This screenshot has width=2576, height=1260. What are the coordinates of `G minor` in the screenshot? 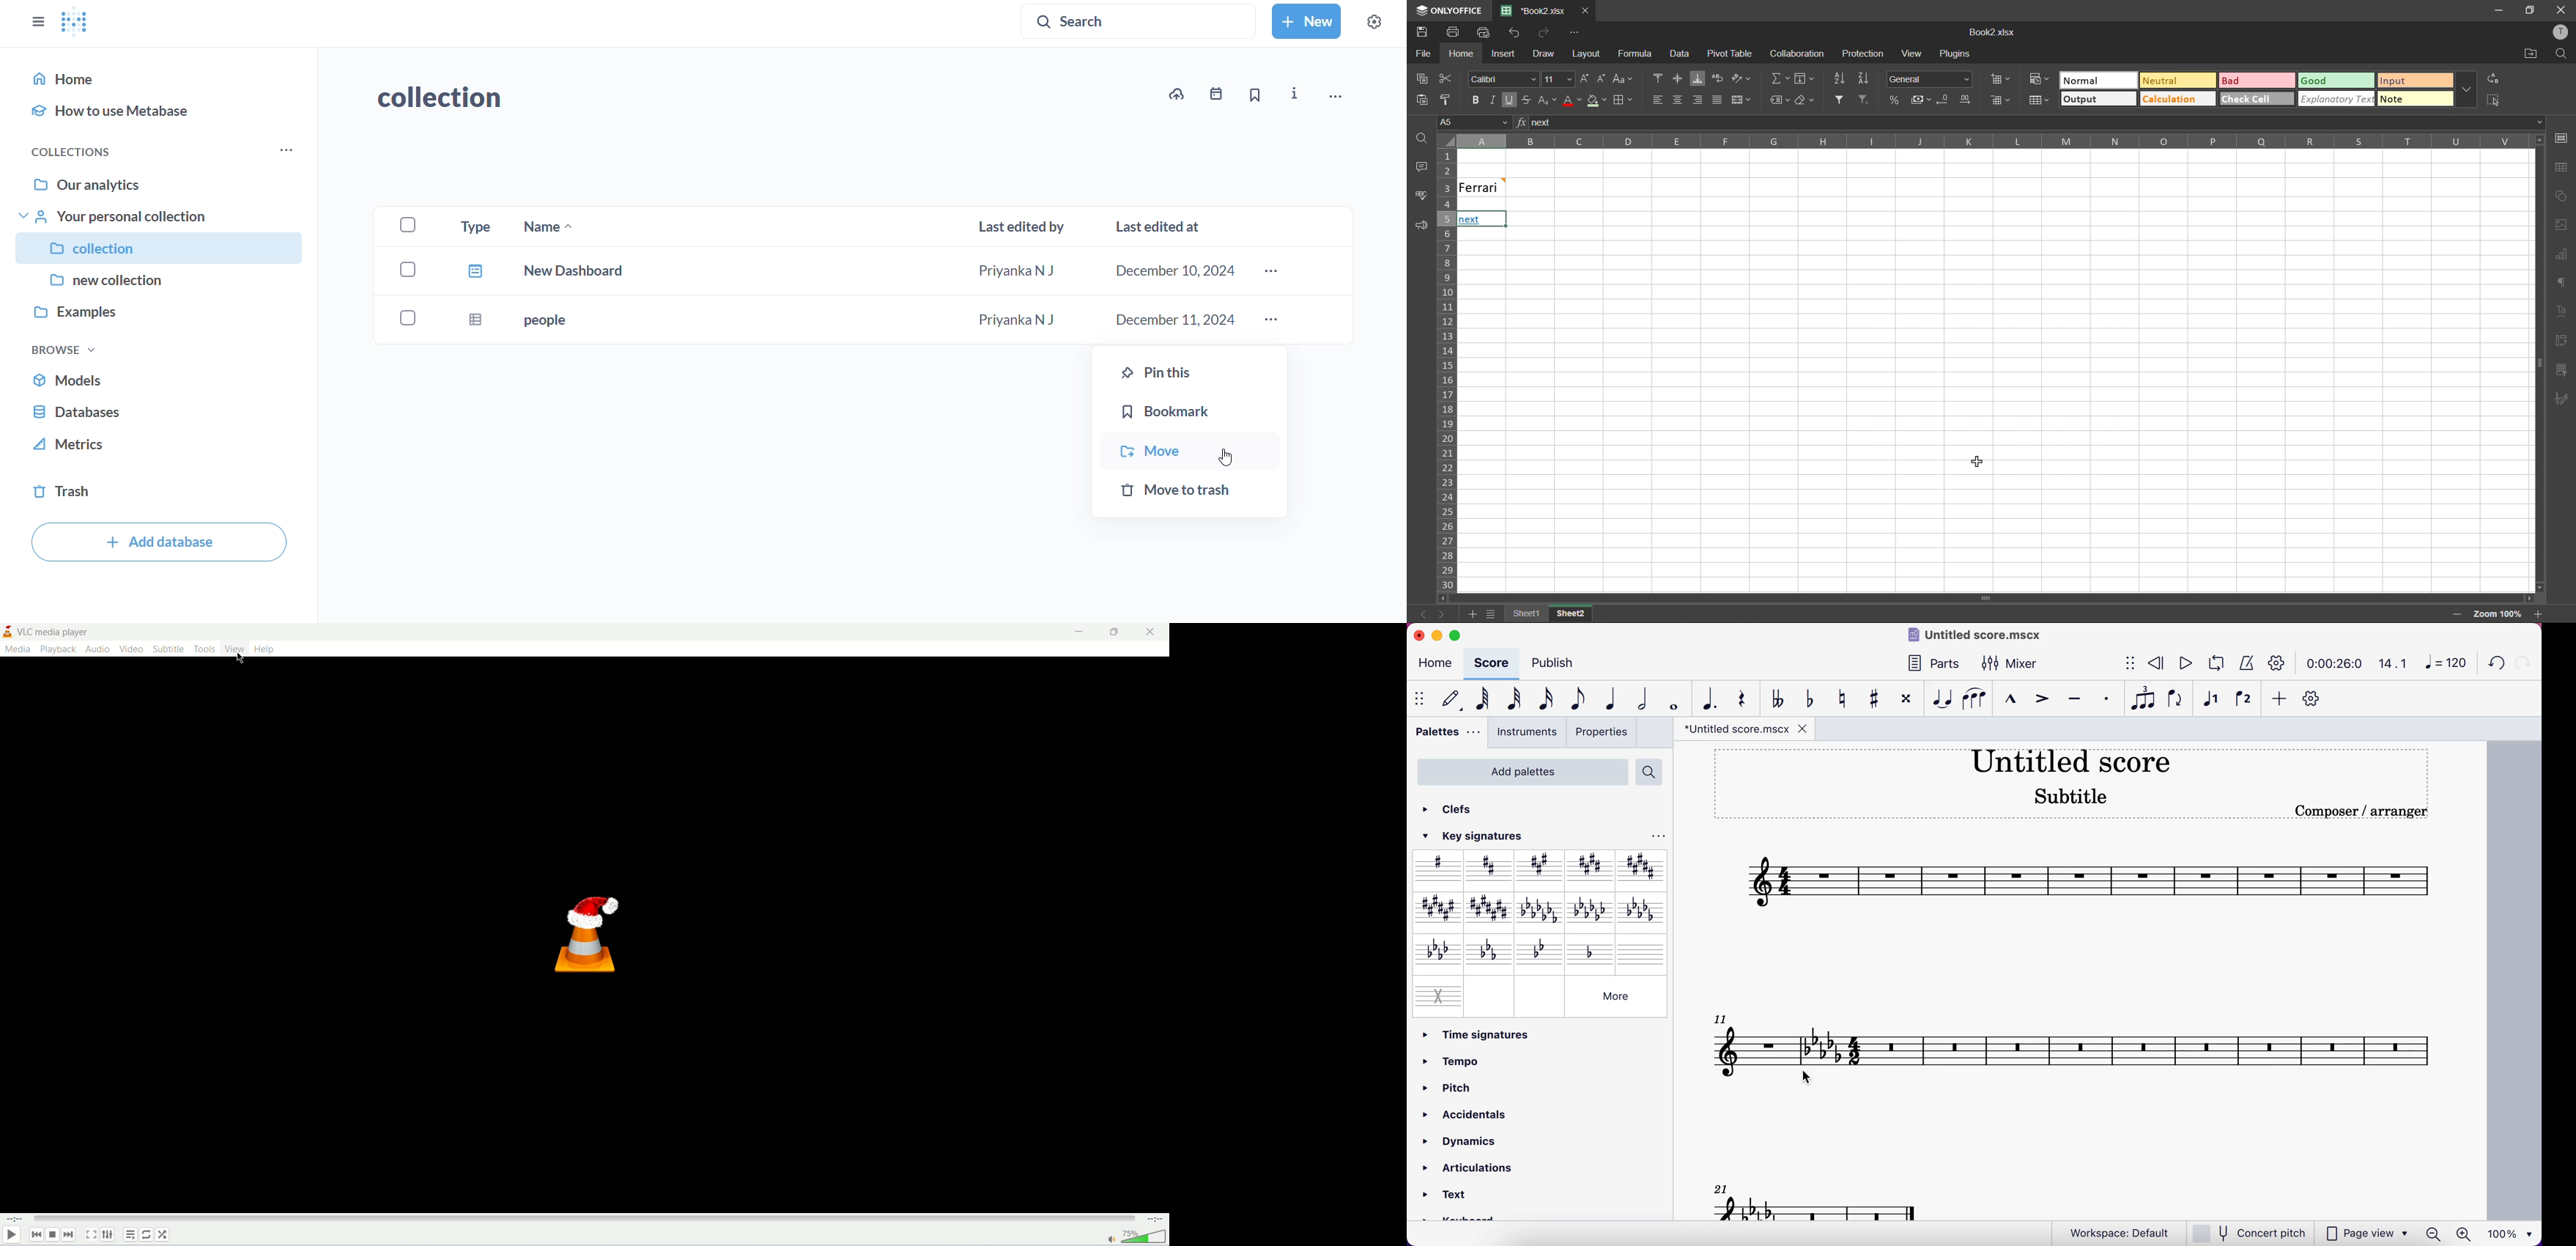 It's located at (1542, 951).